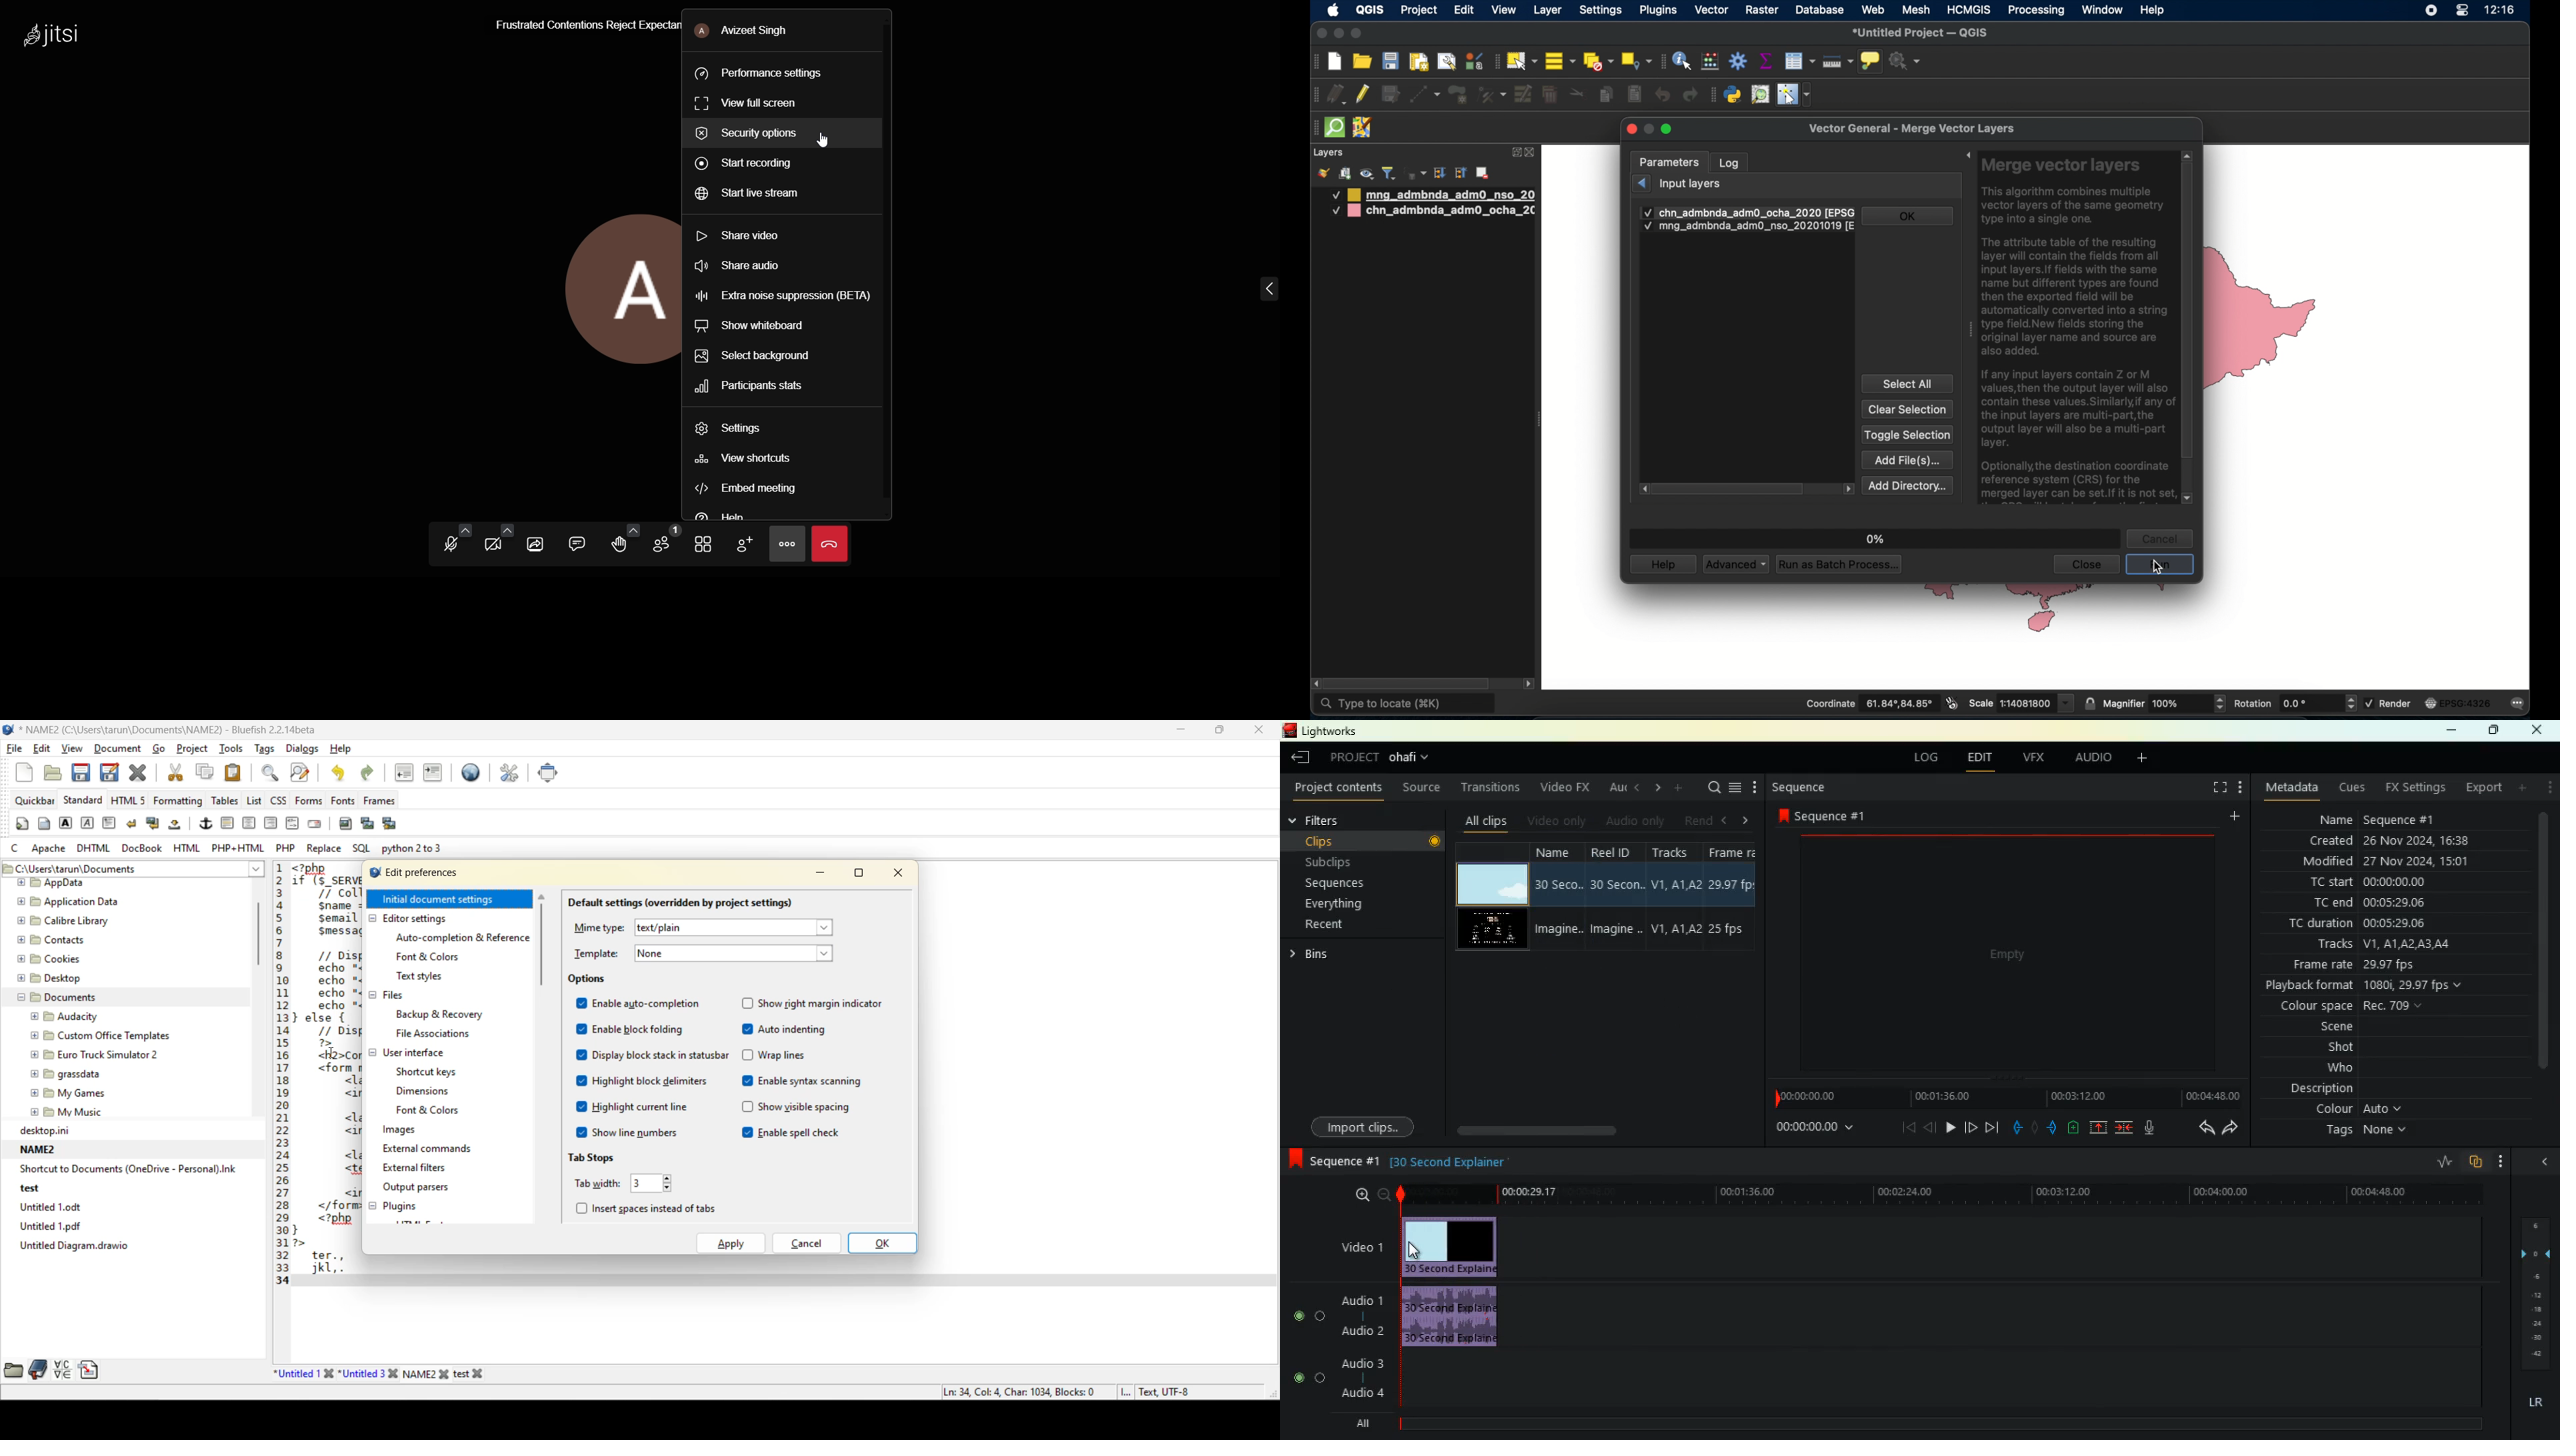  Describe the element at coordinates (1436, 841) in the screenshot. I see `Record` at that location.